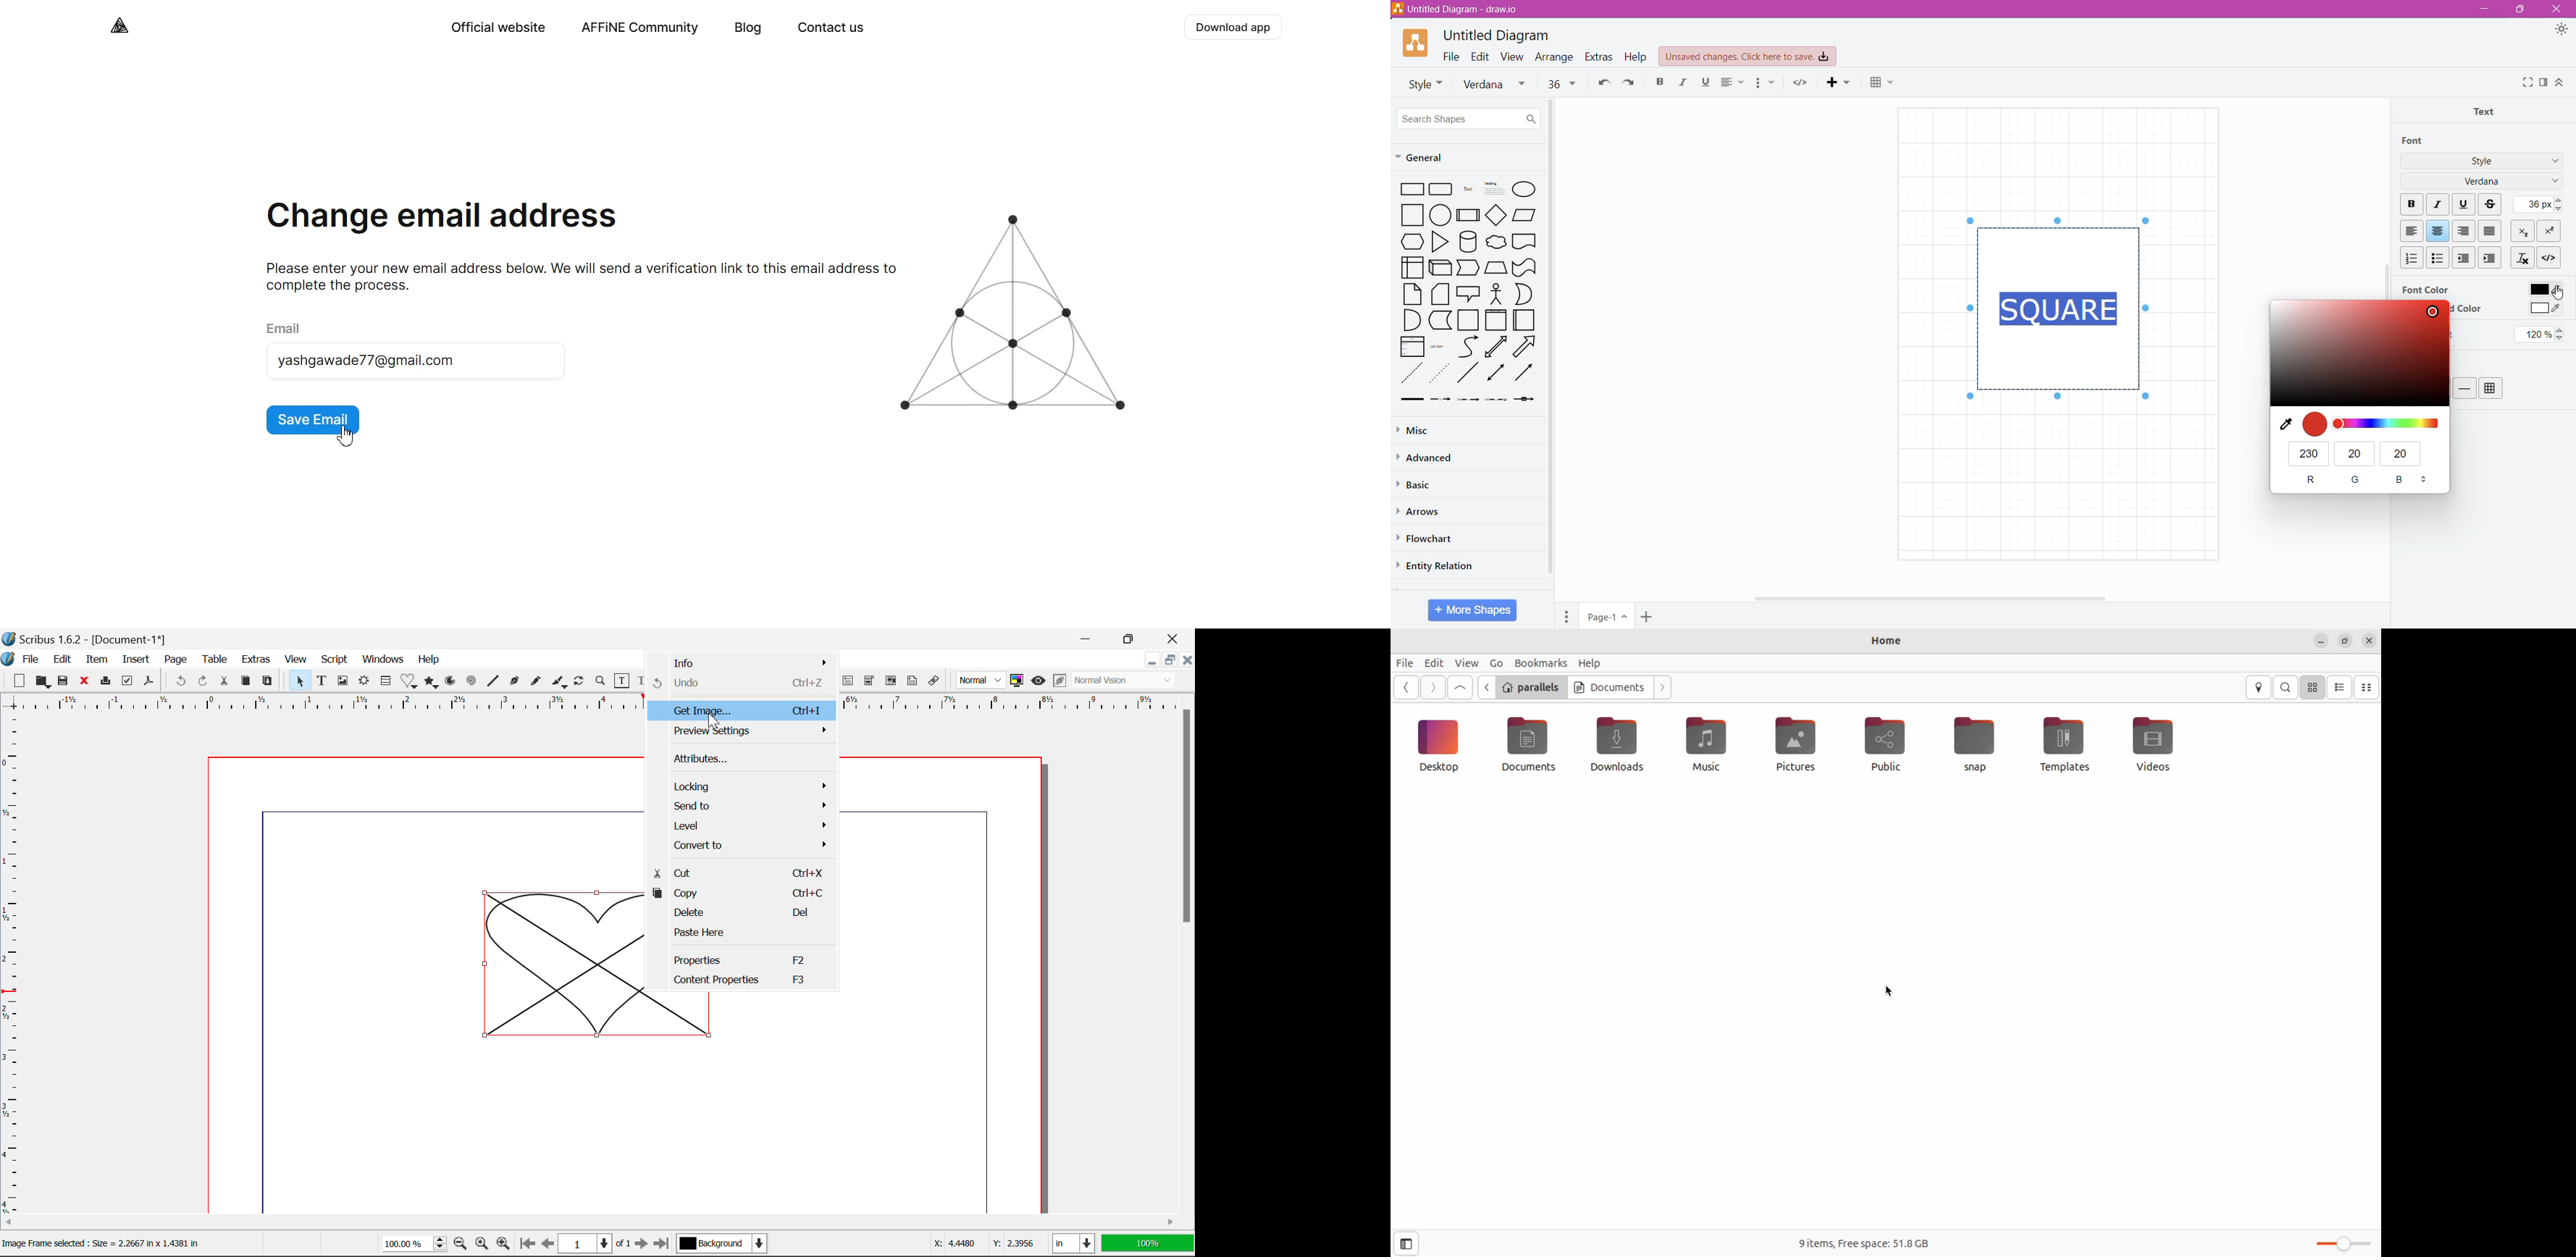 The image size is (2576, 1260). Describe the element at coordinates (385, 683) in the screenshot. I see `Insert Cells` at that location.